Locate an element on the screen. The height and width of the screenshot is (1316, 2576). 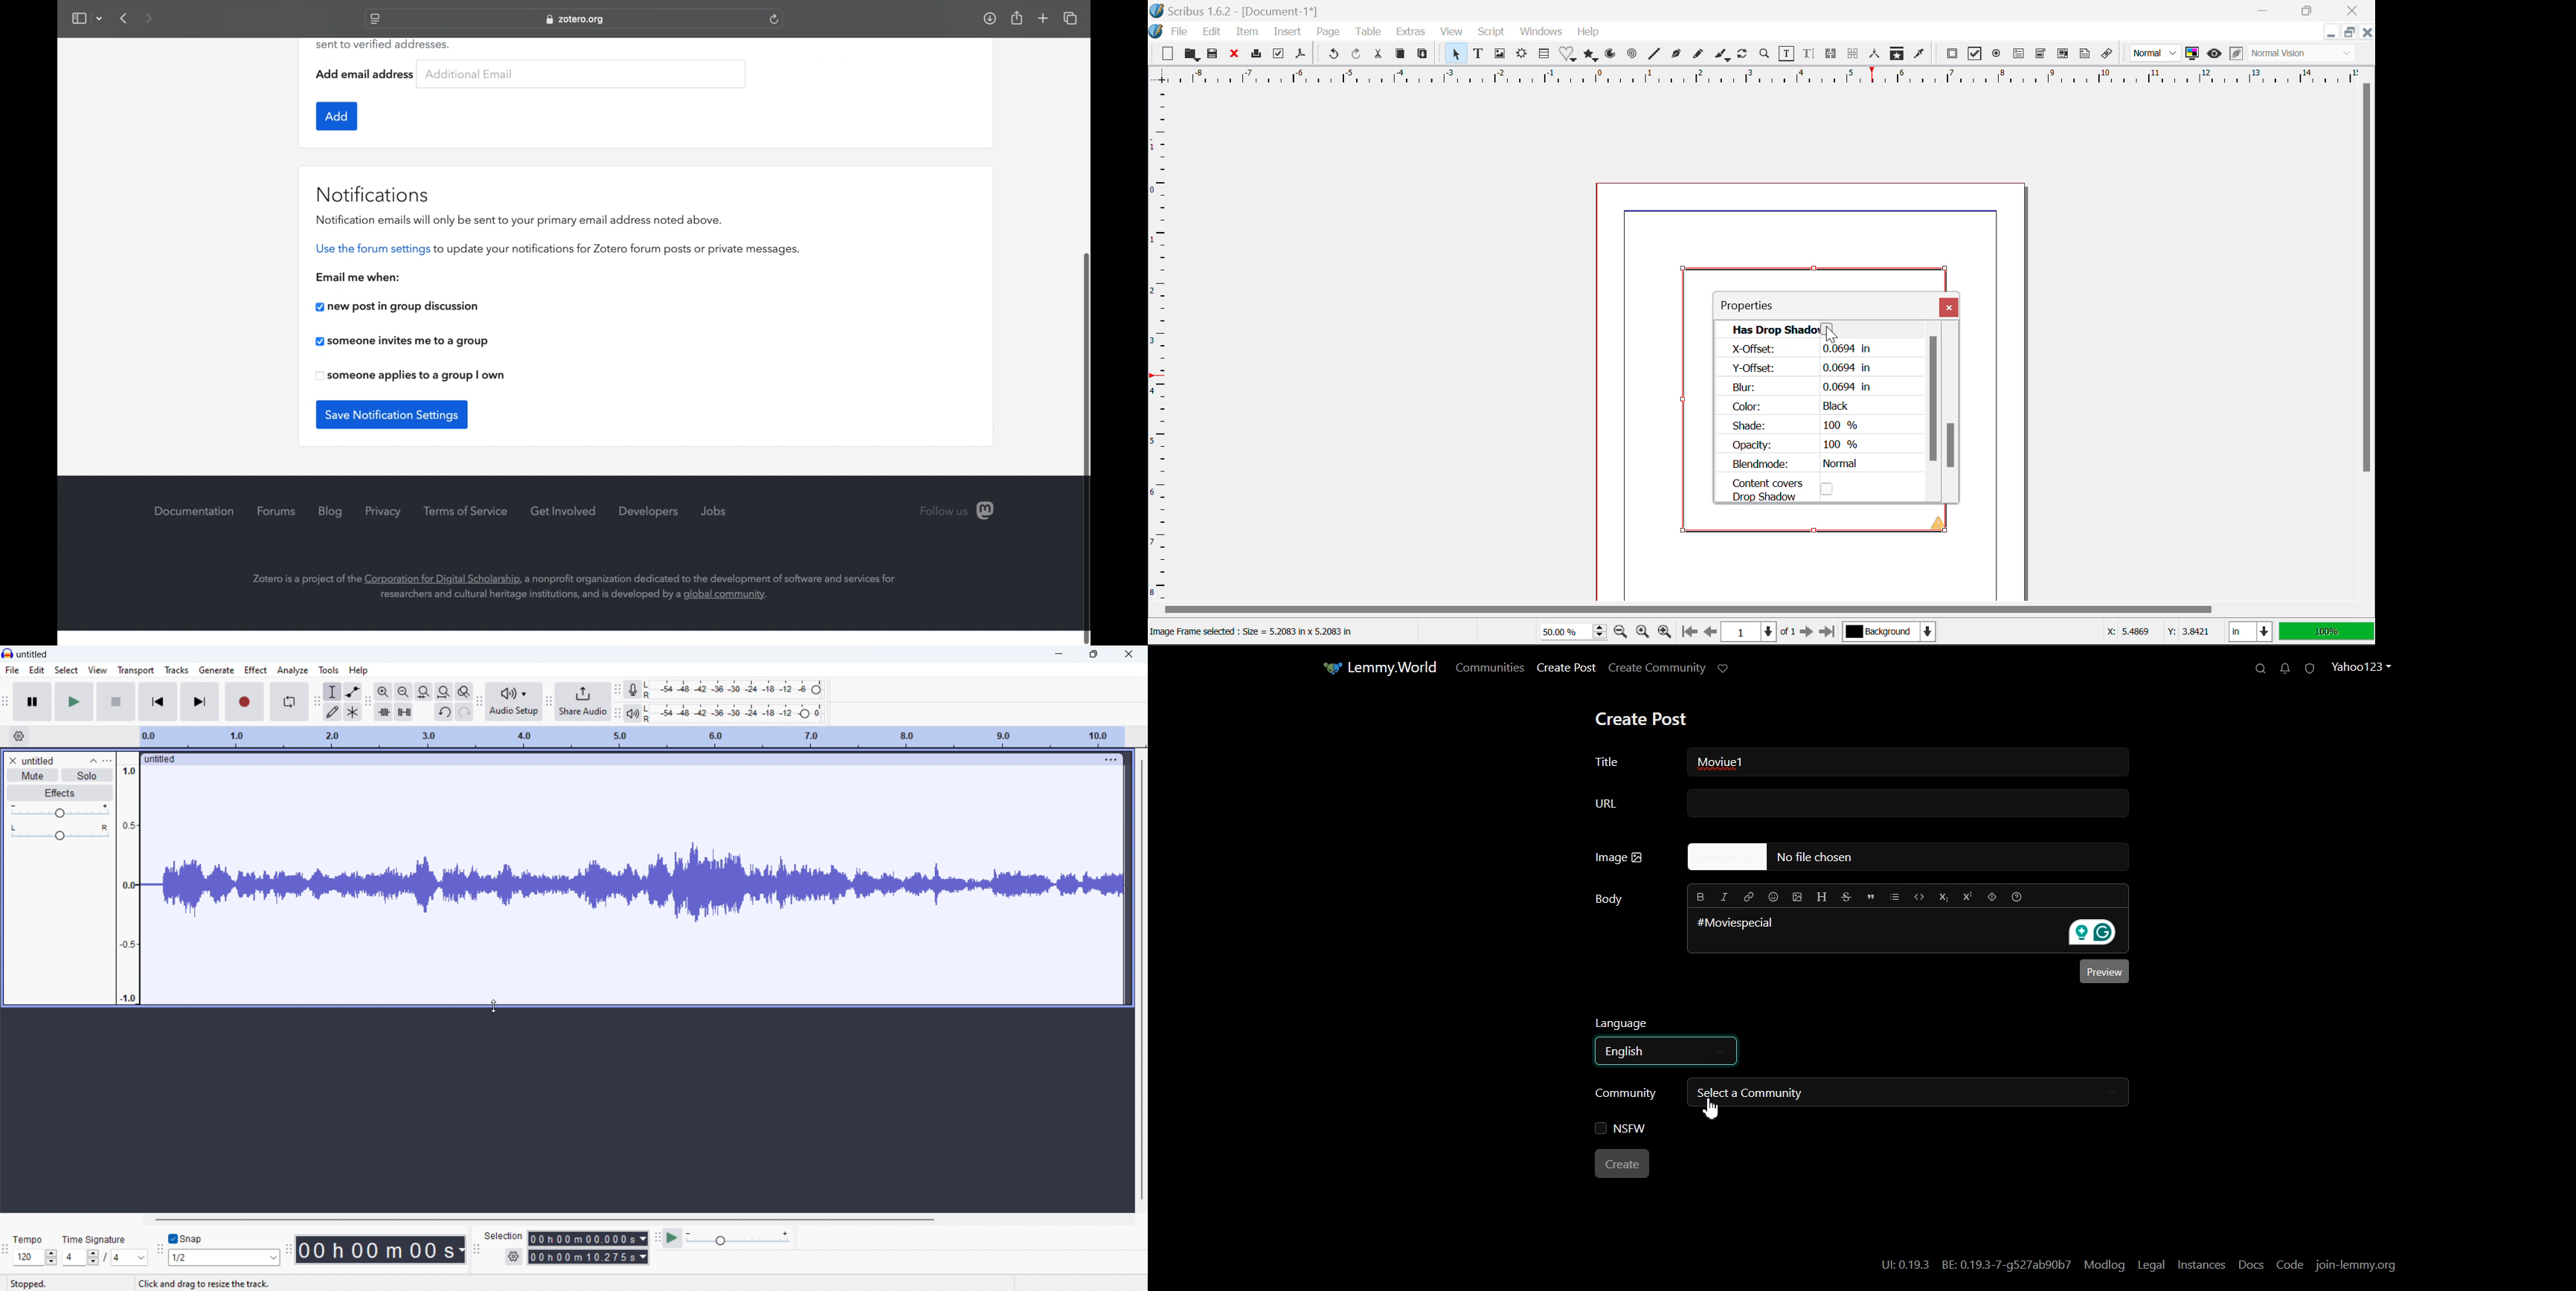
Minimize is located at coordinates (2349, 32).